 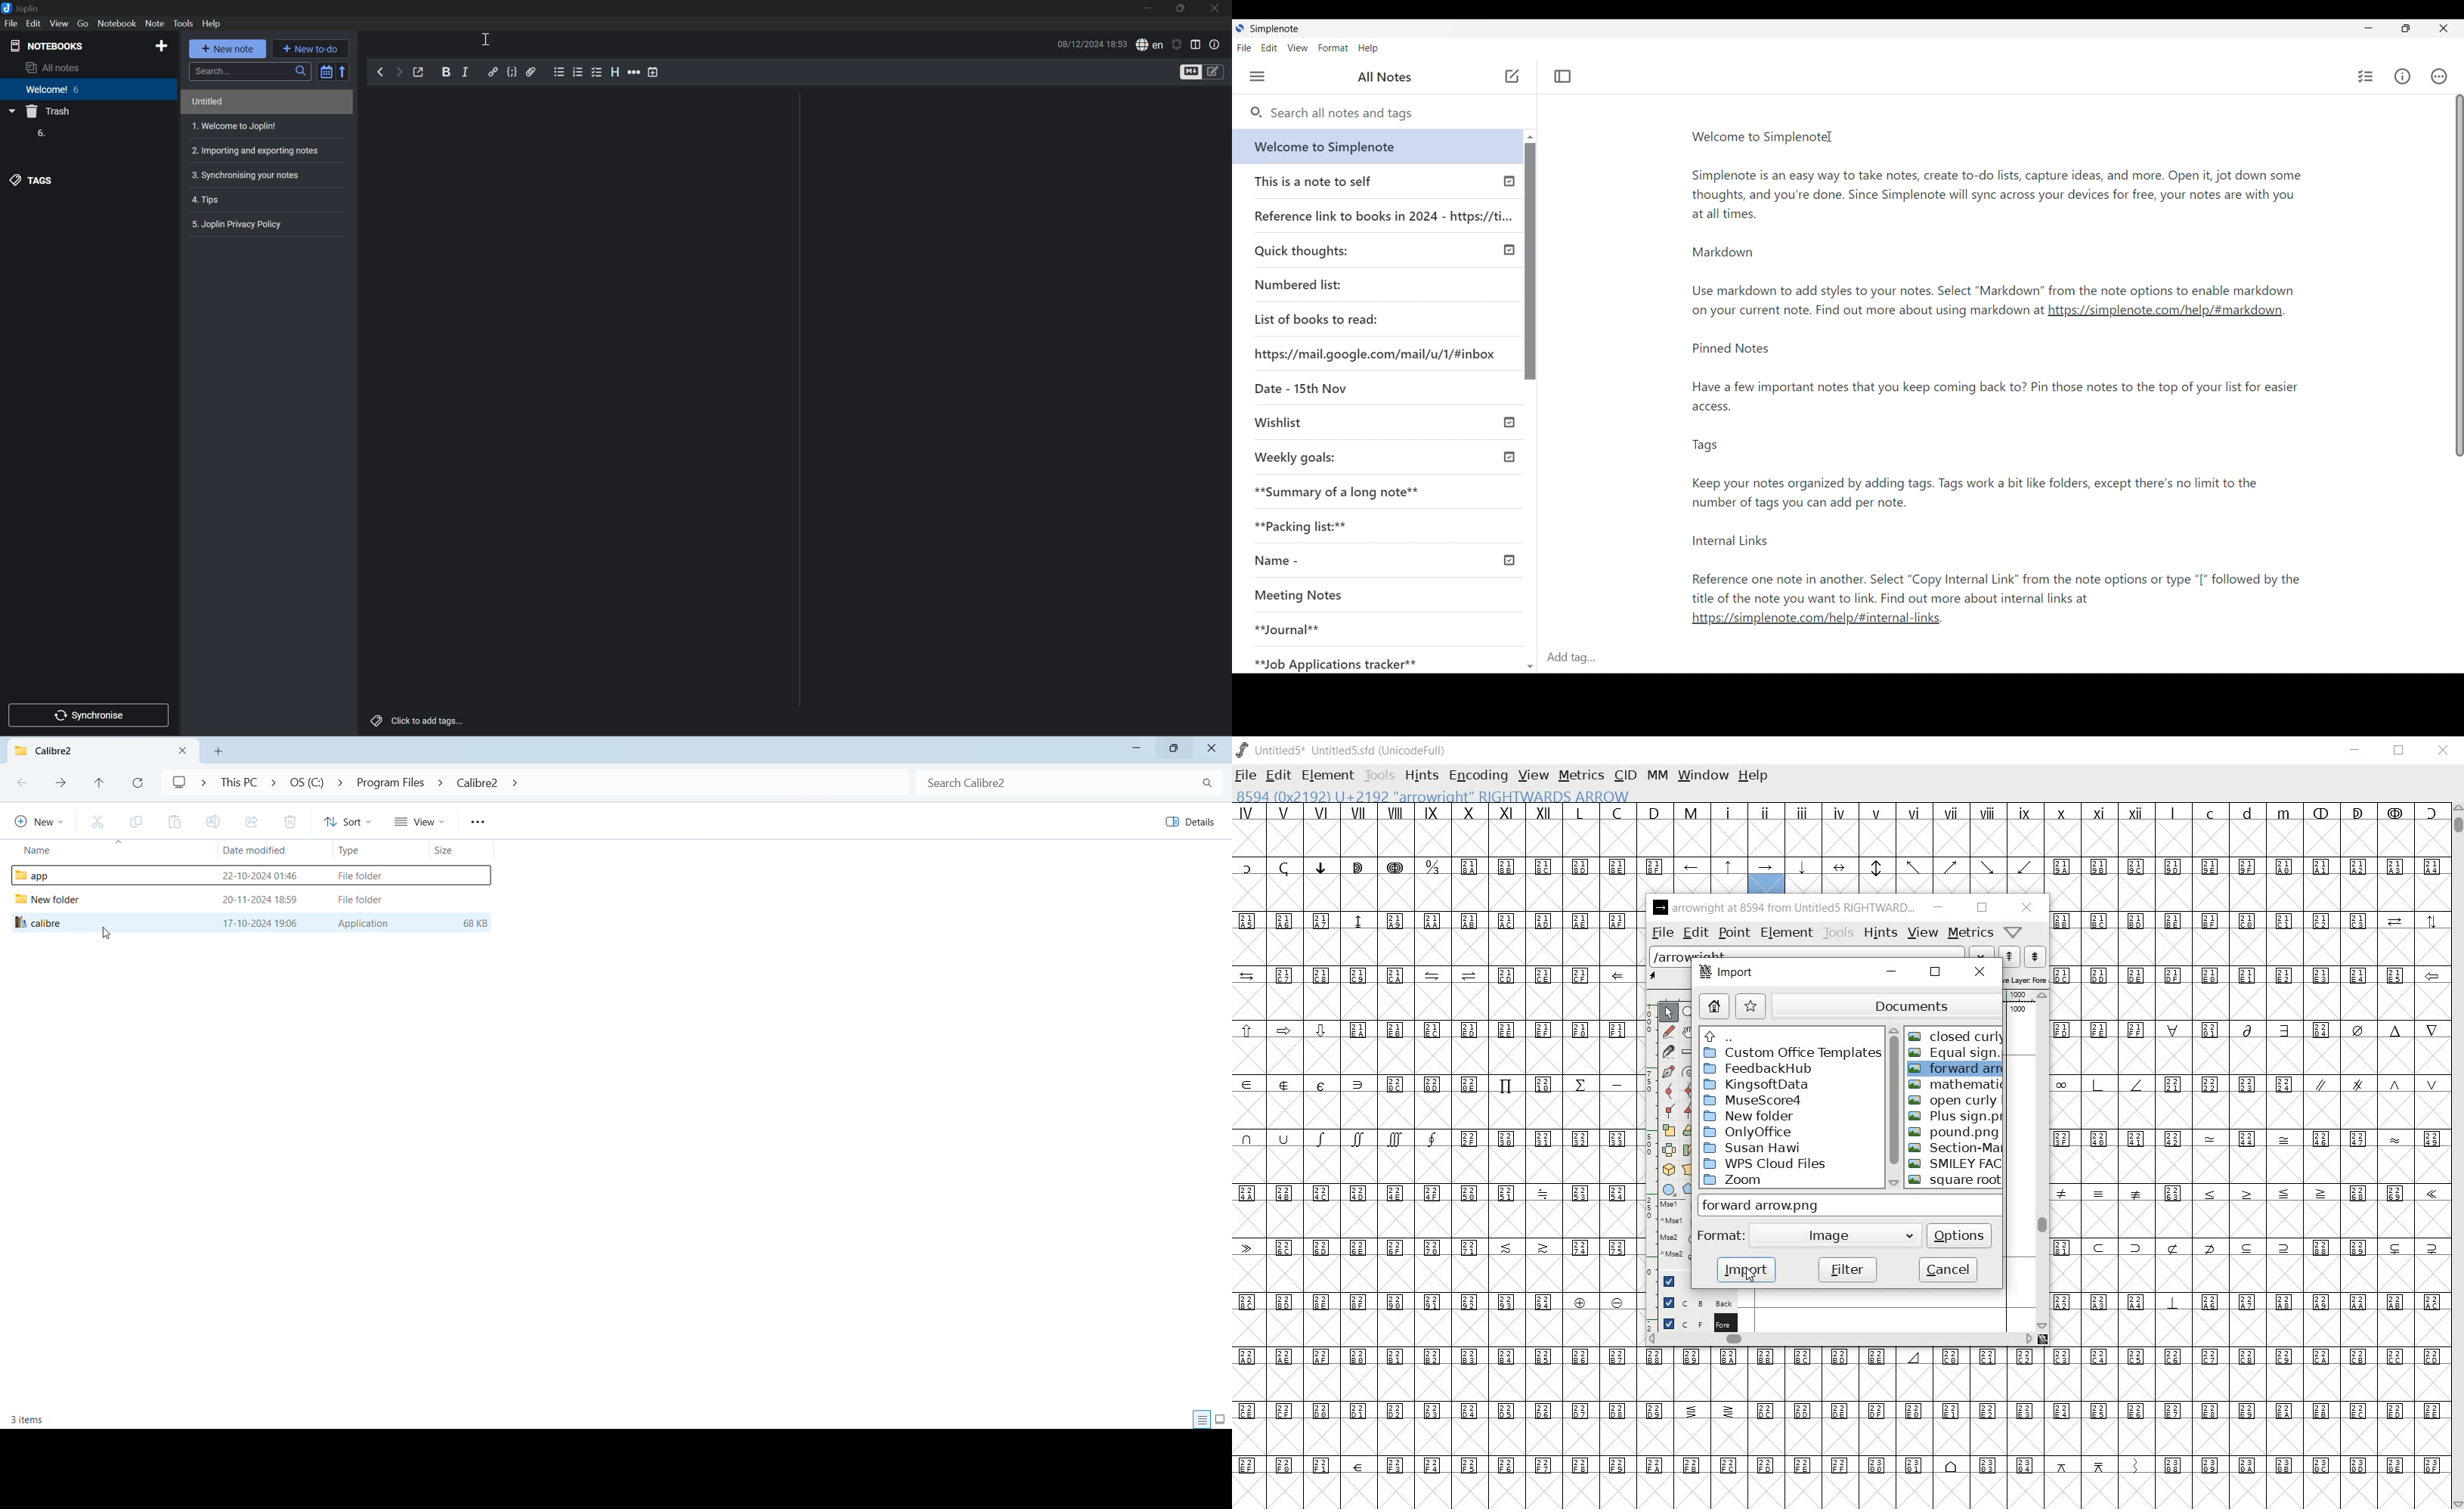 I want to click on Note properties, so click(x=1214, y=44).